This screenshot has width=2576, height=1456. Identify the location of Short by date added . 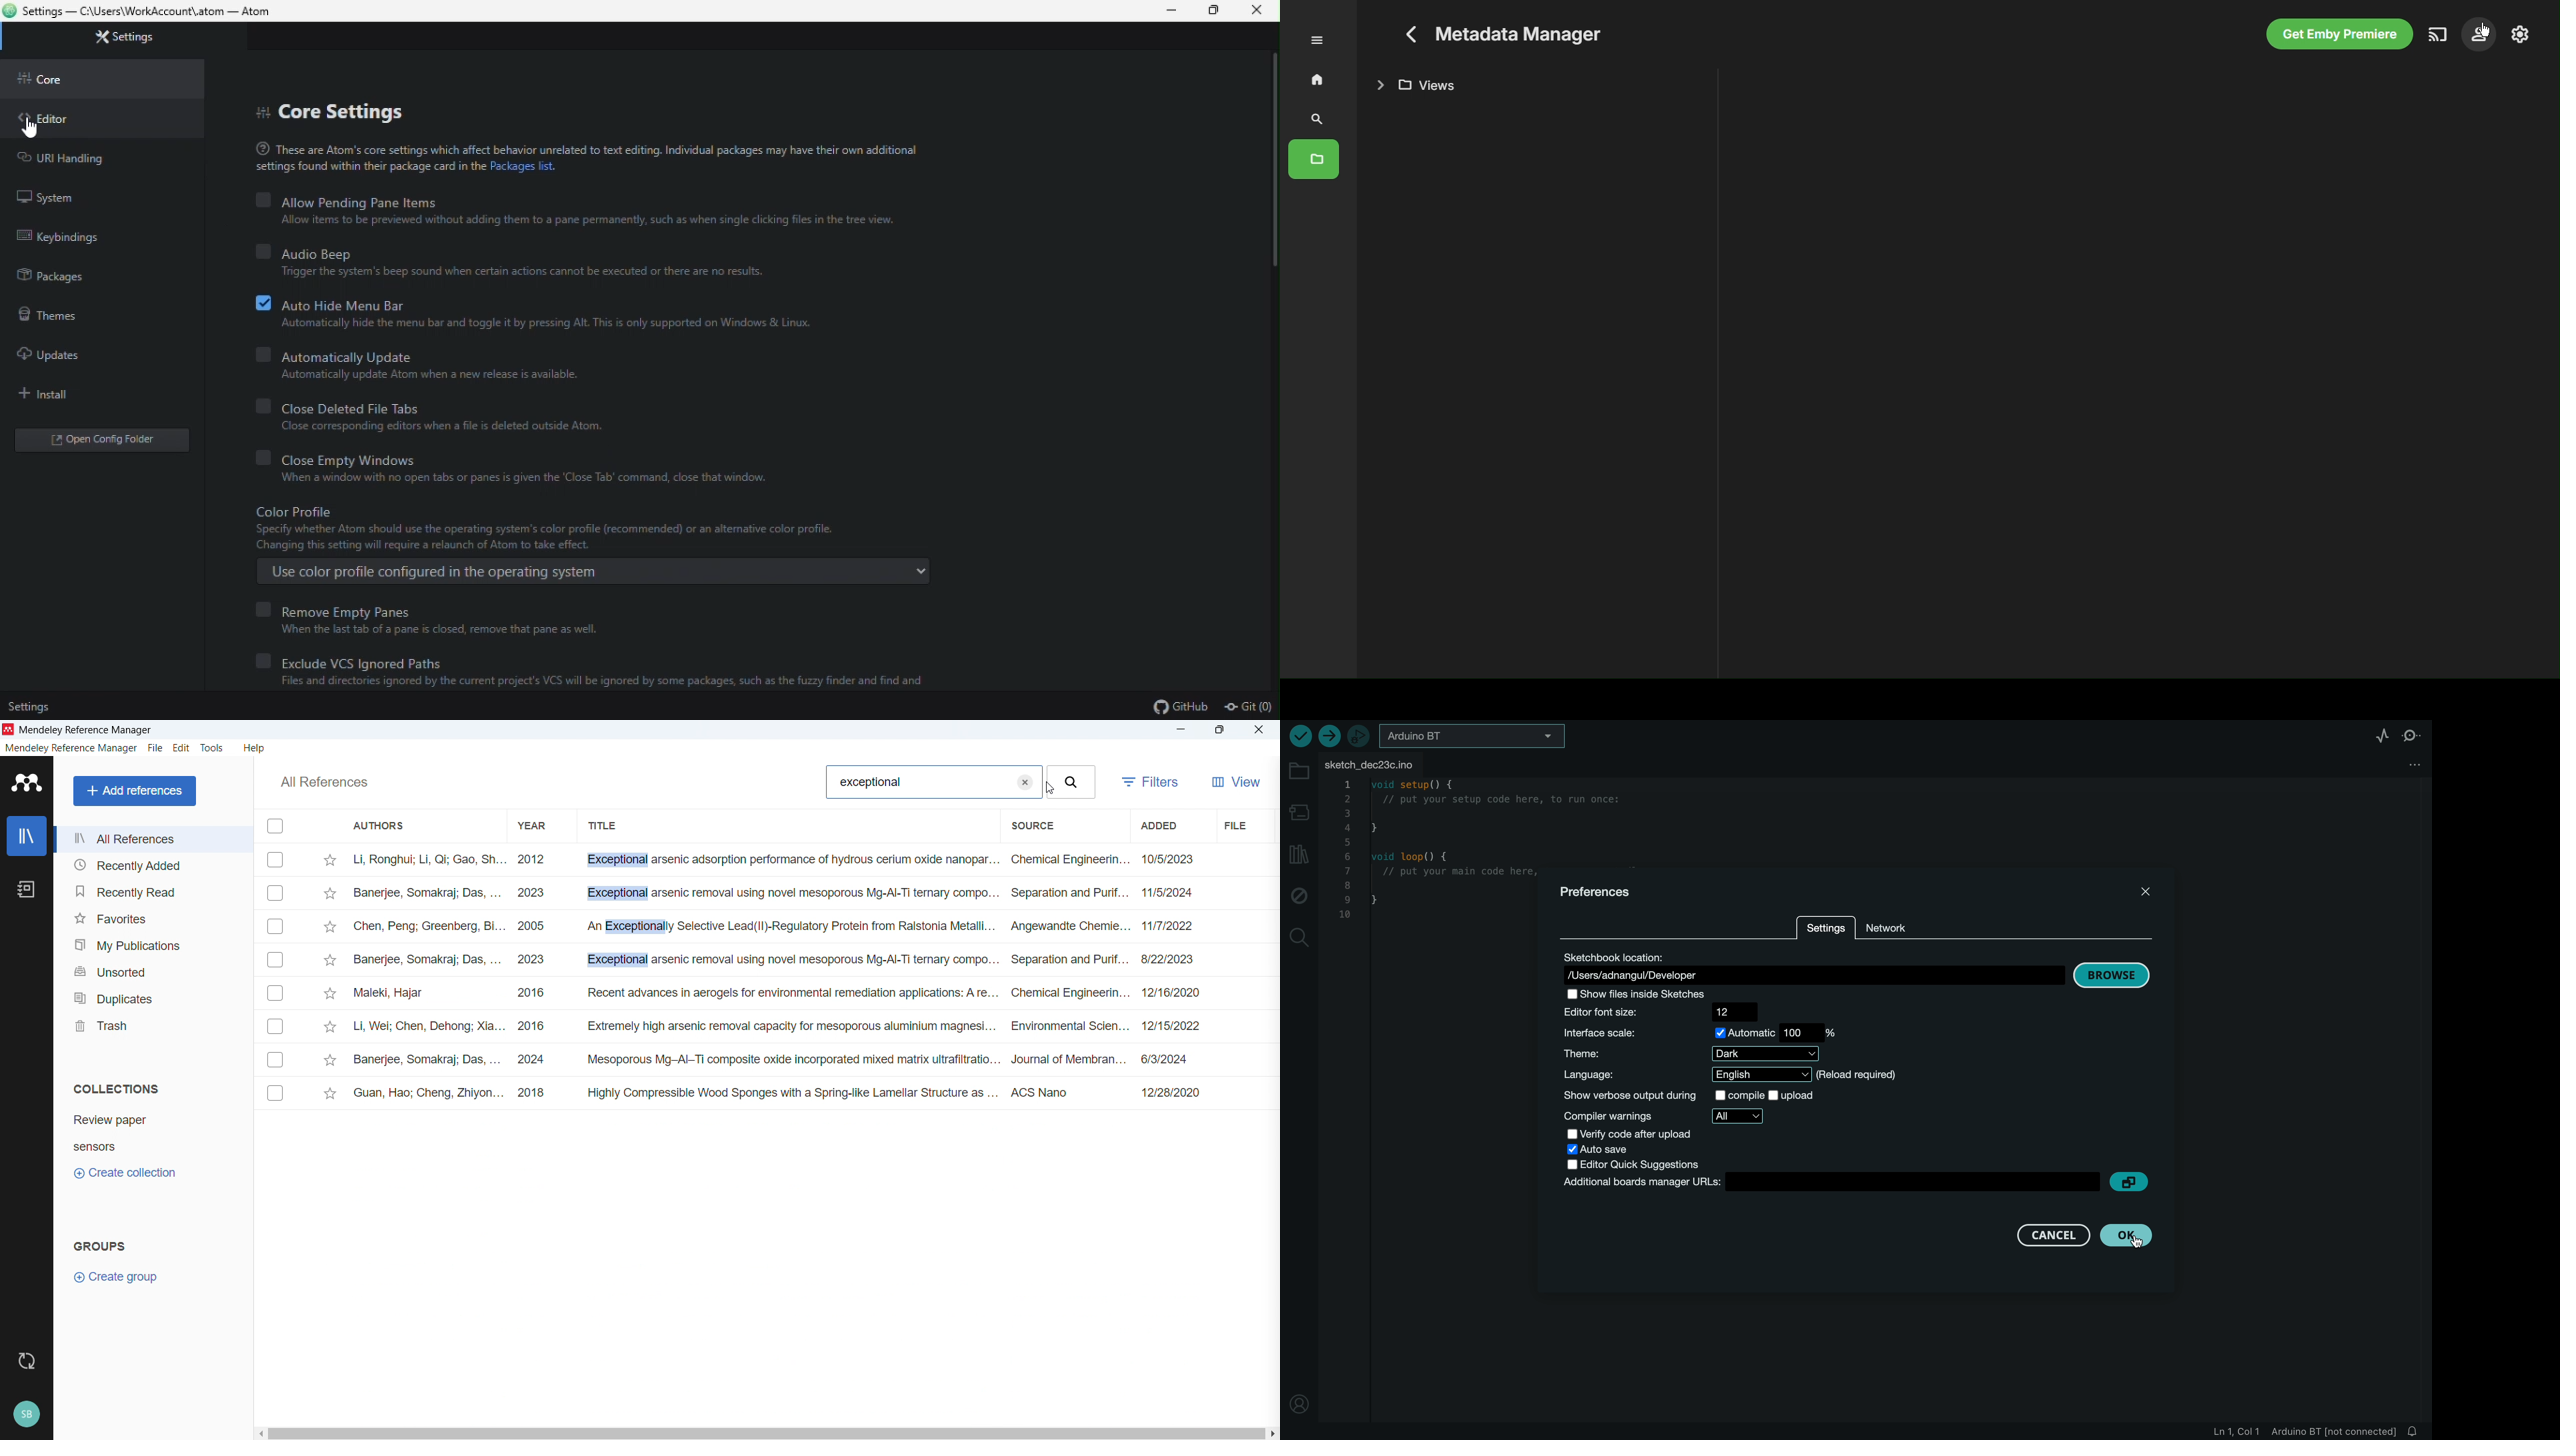
(1157, 825).